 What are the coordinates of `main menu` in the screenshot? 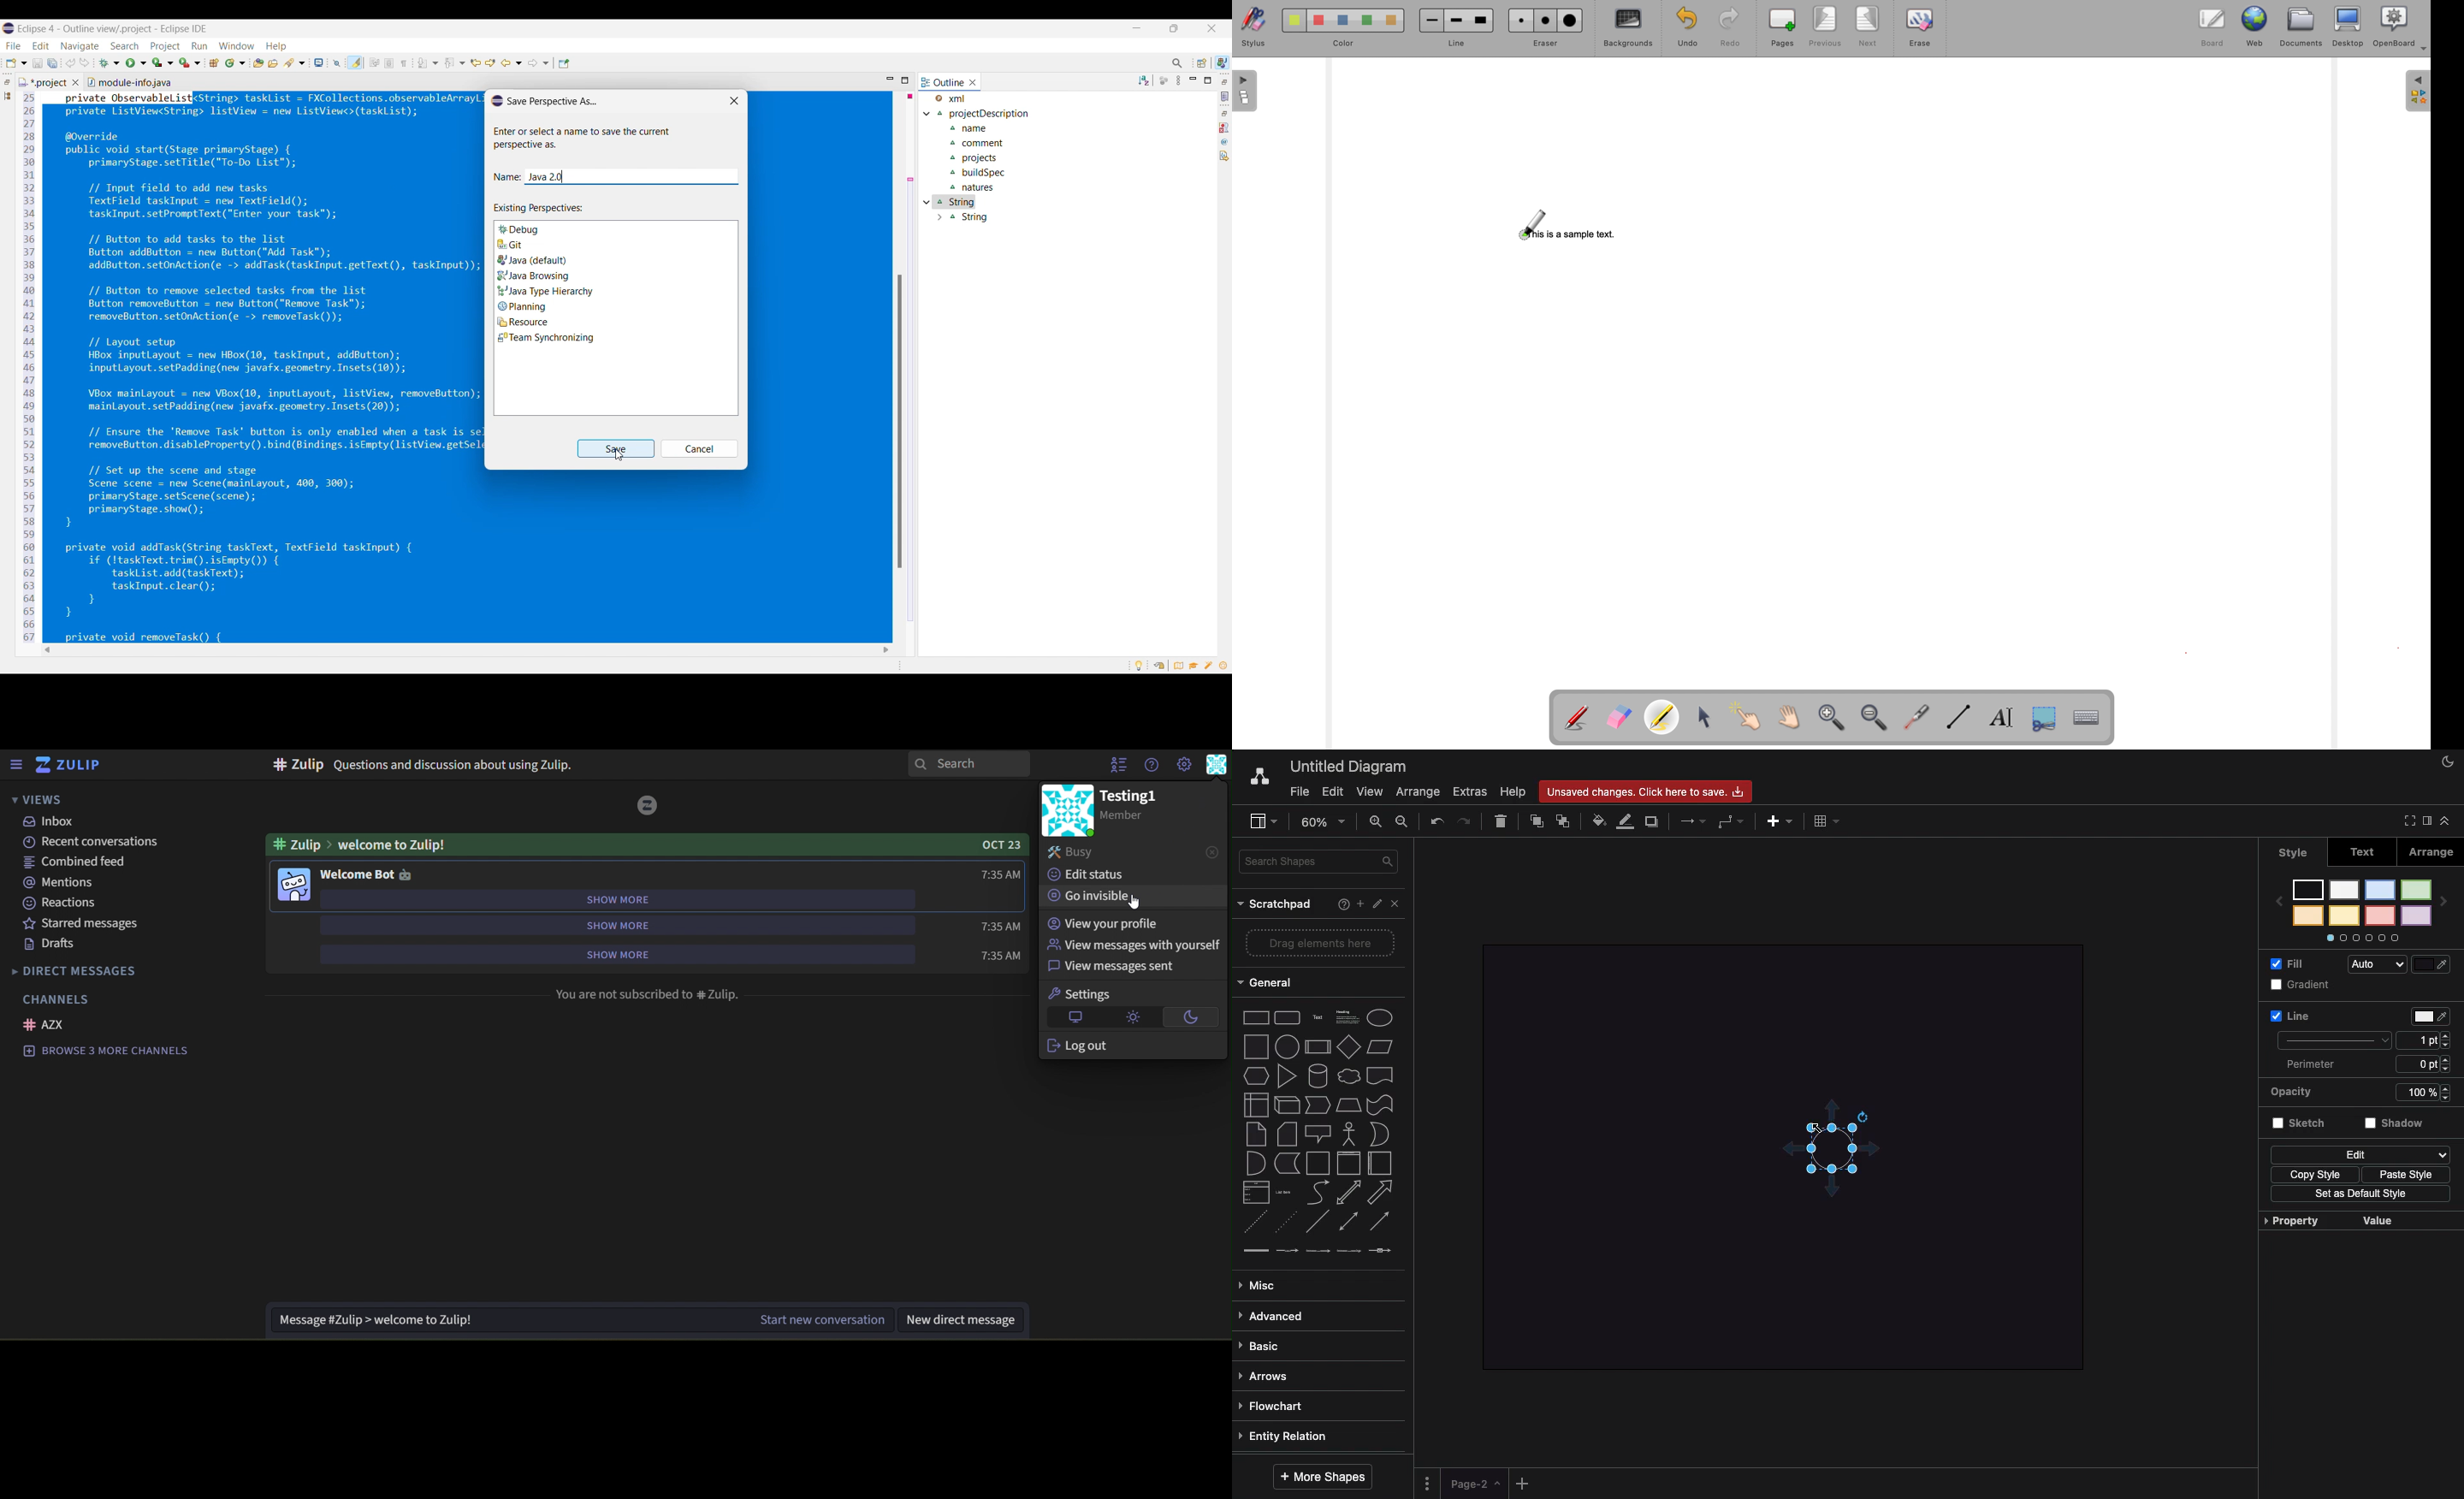 It's located at (1184, 764).